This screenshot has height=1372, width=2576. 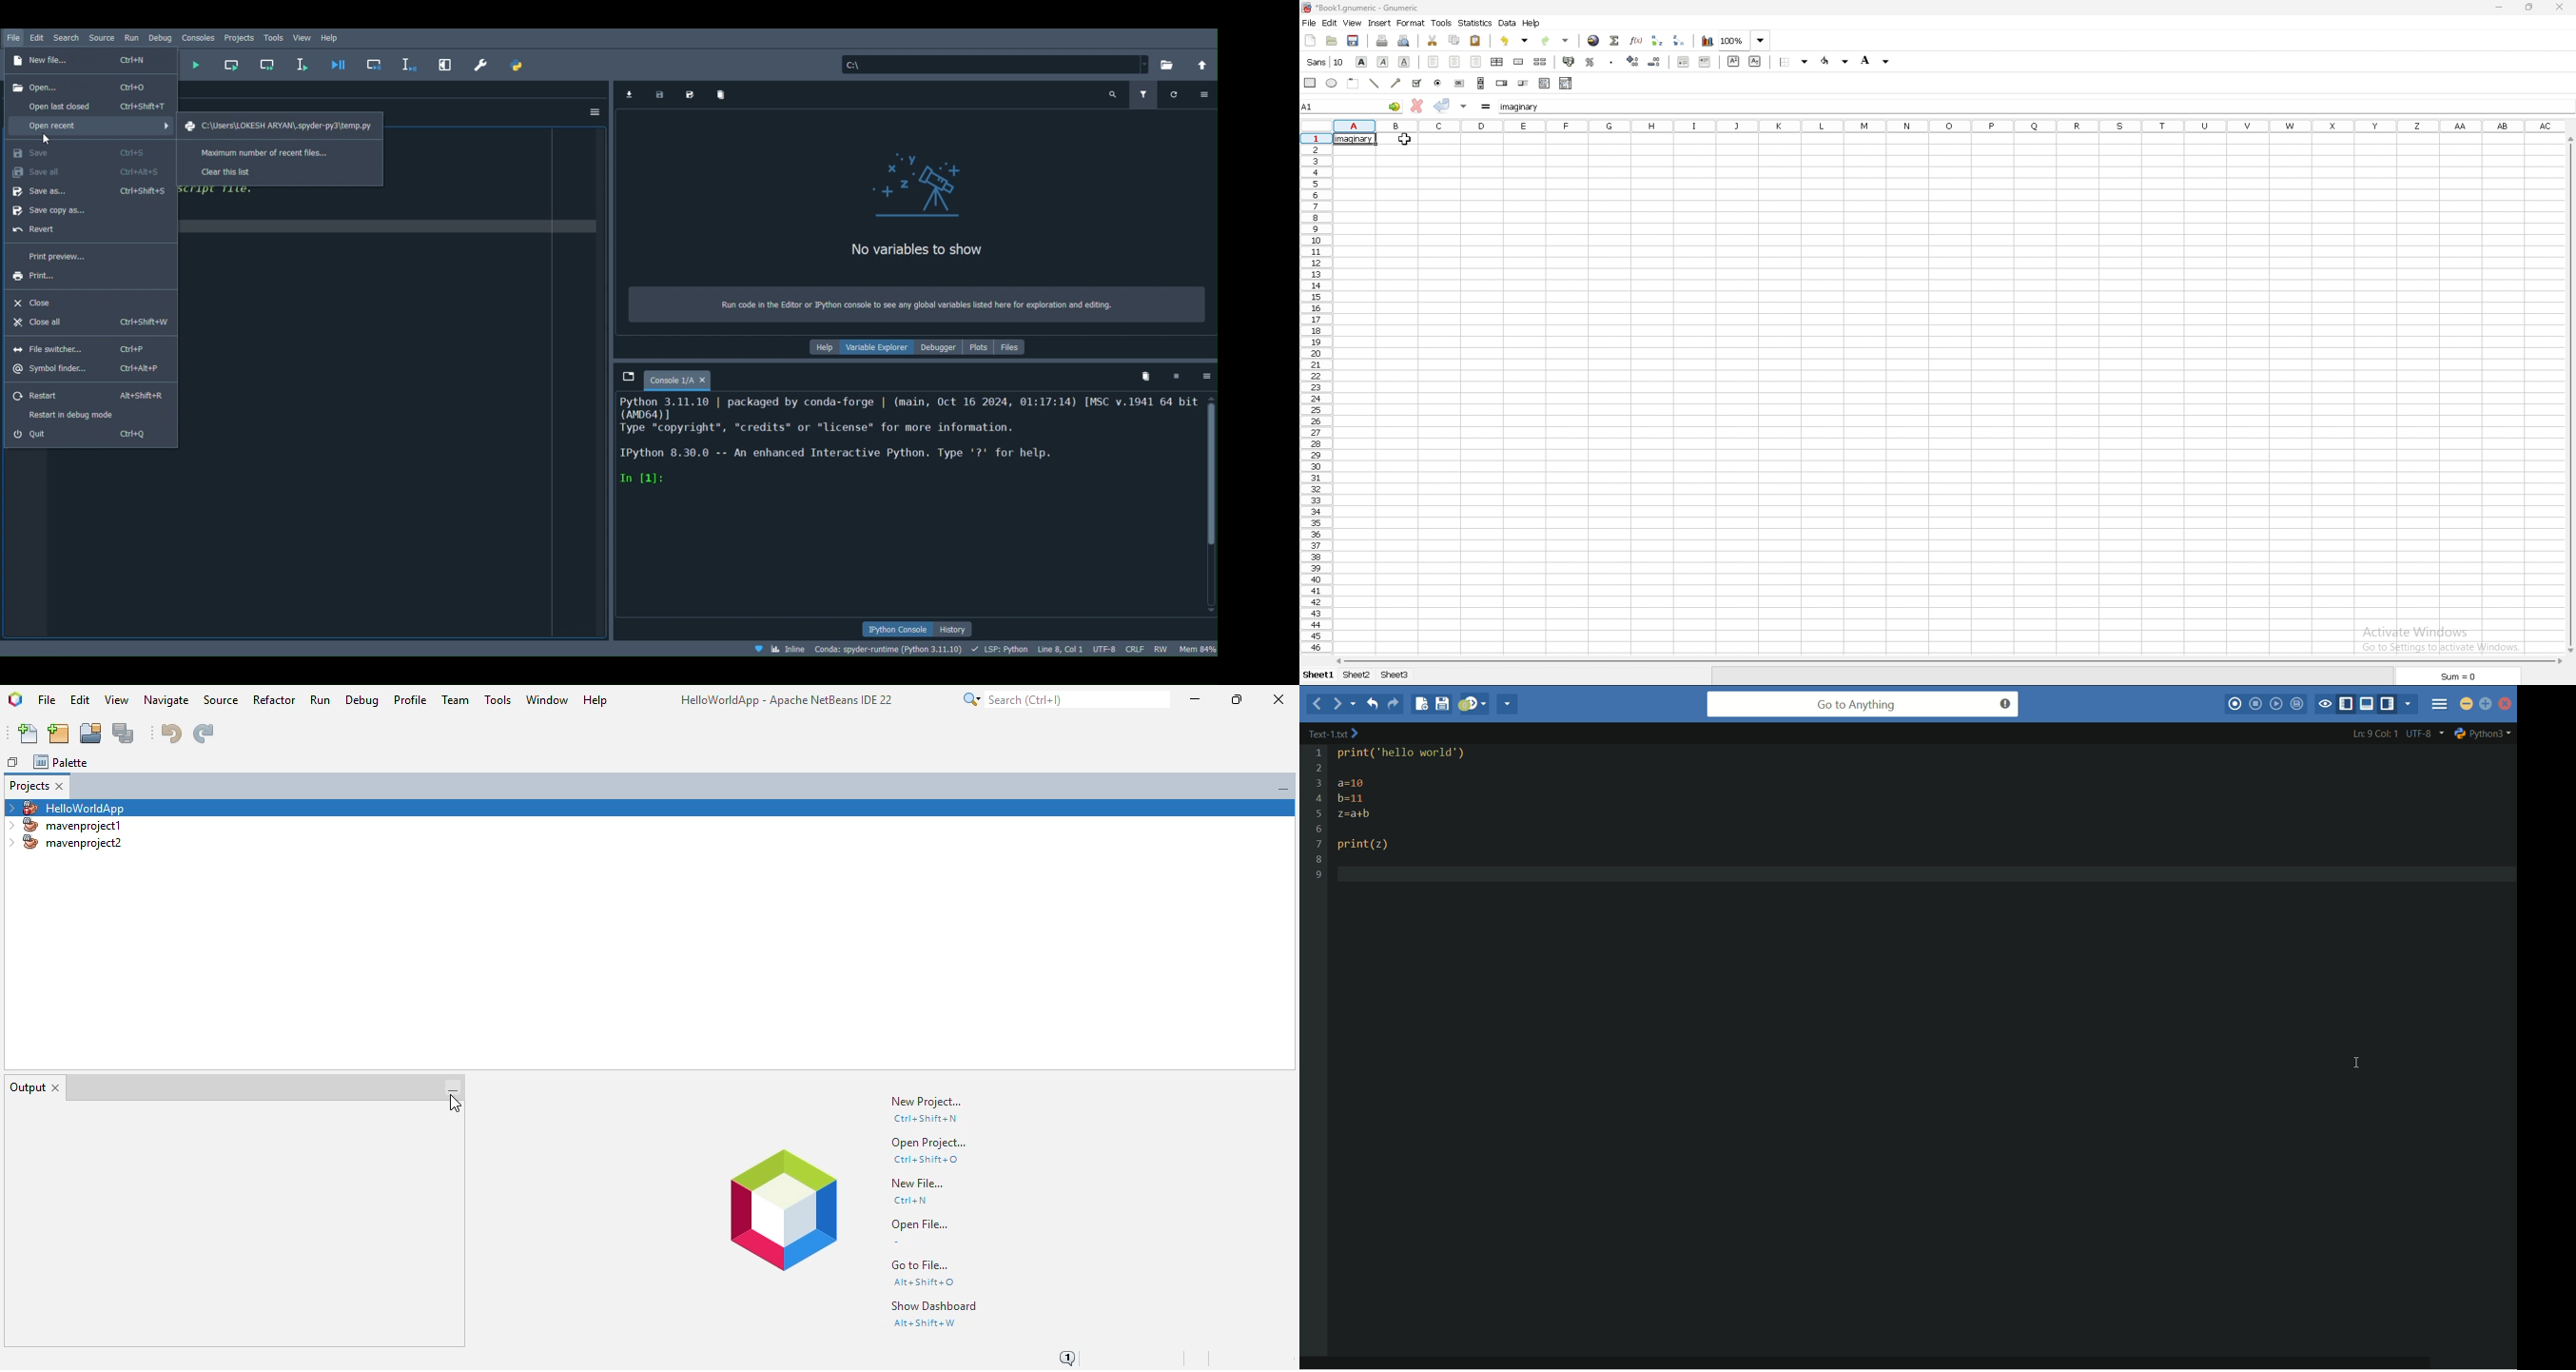 What do you see at coordinates (1335, 703) in the screenshot?
I see `forward` at bounding box center [1335, 703].